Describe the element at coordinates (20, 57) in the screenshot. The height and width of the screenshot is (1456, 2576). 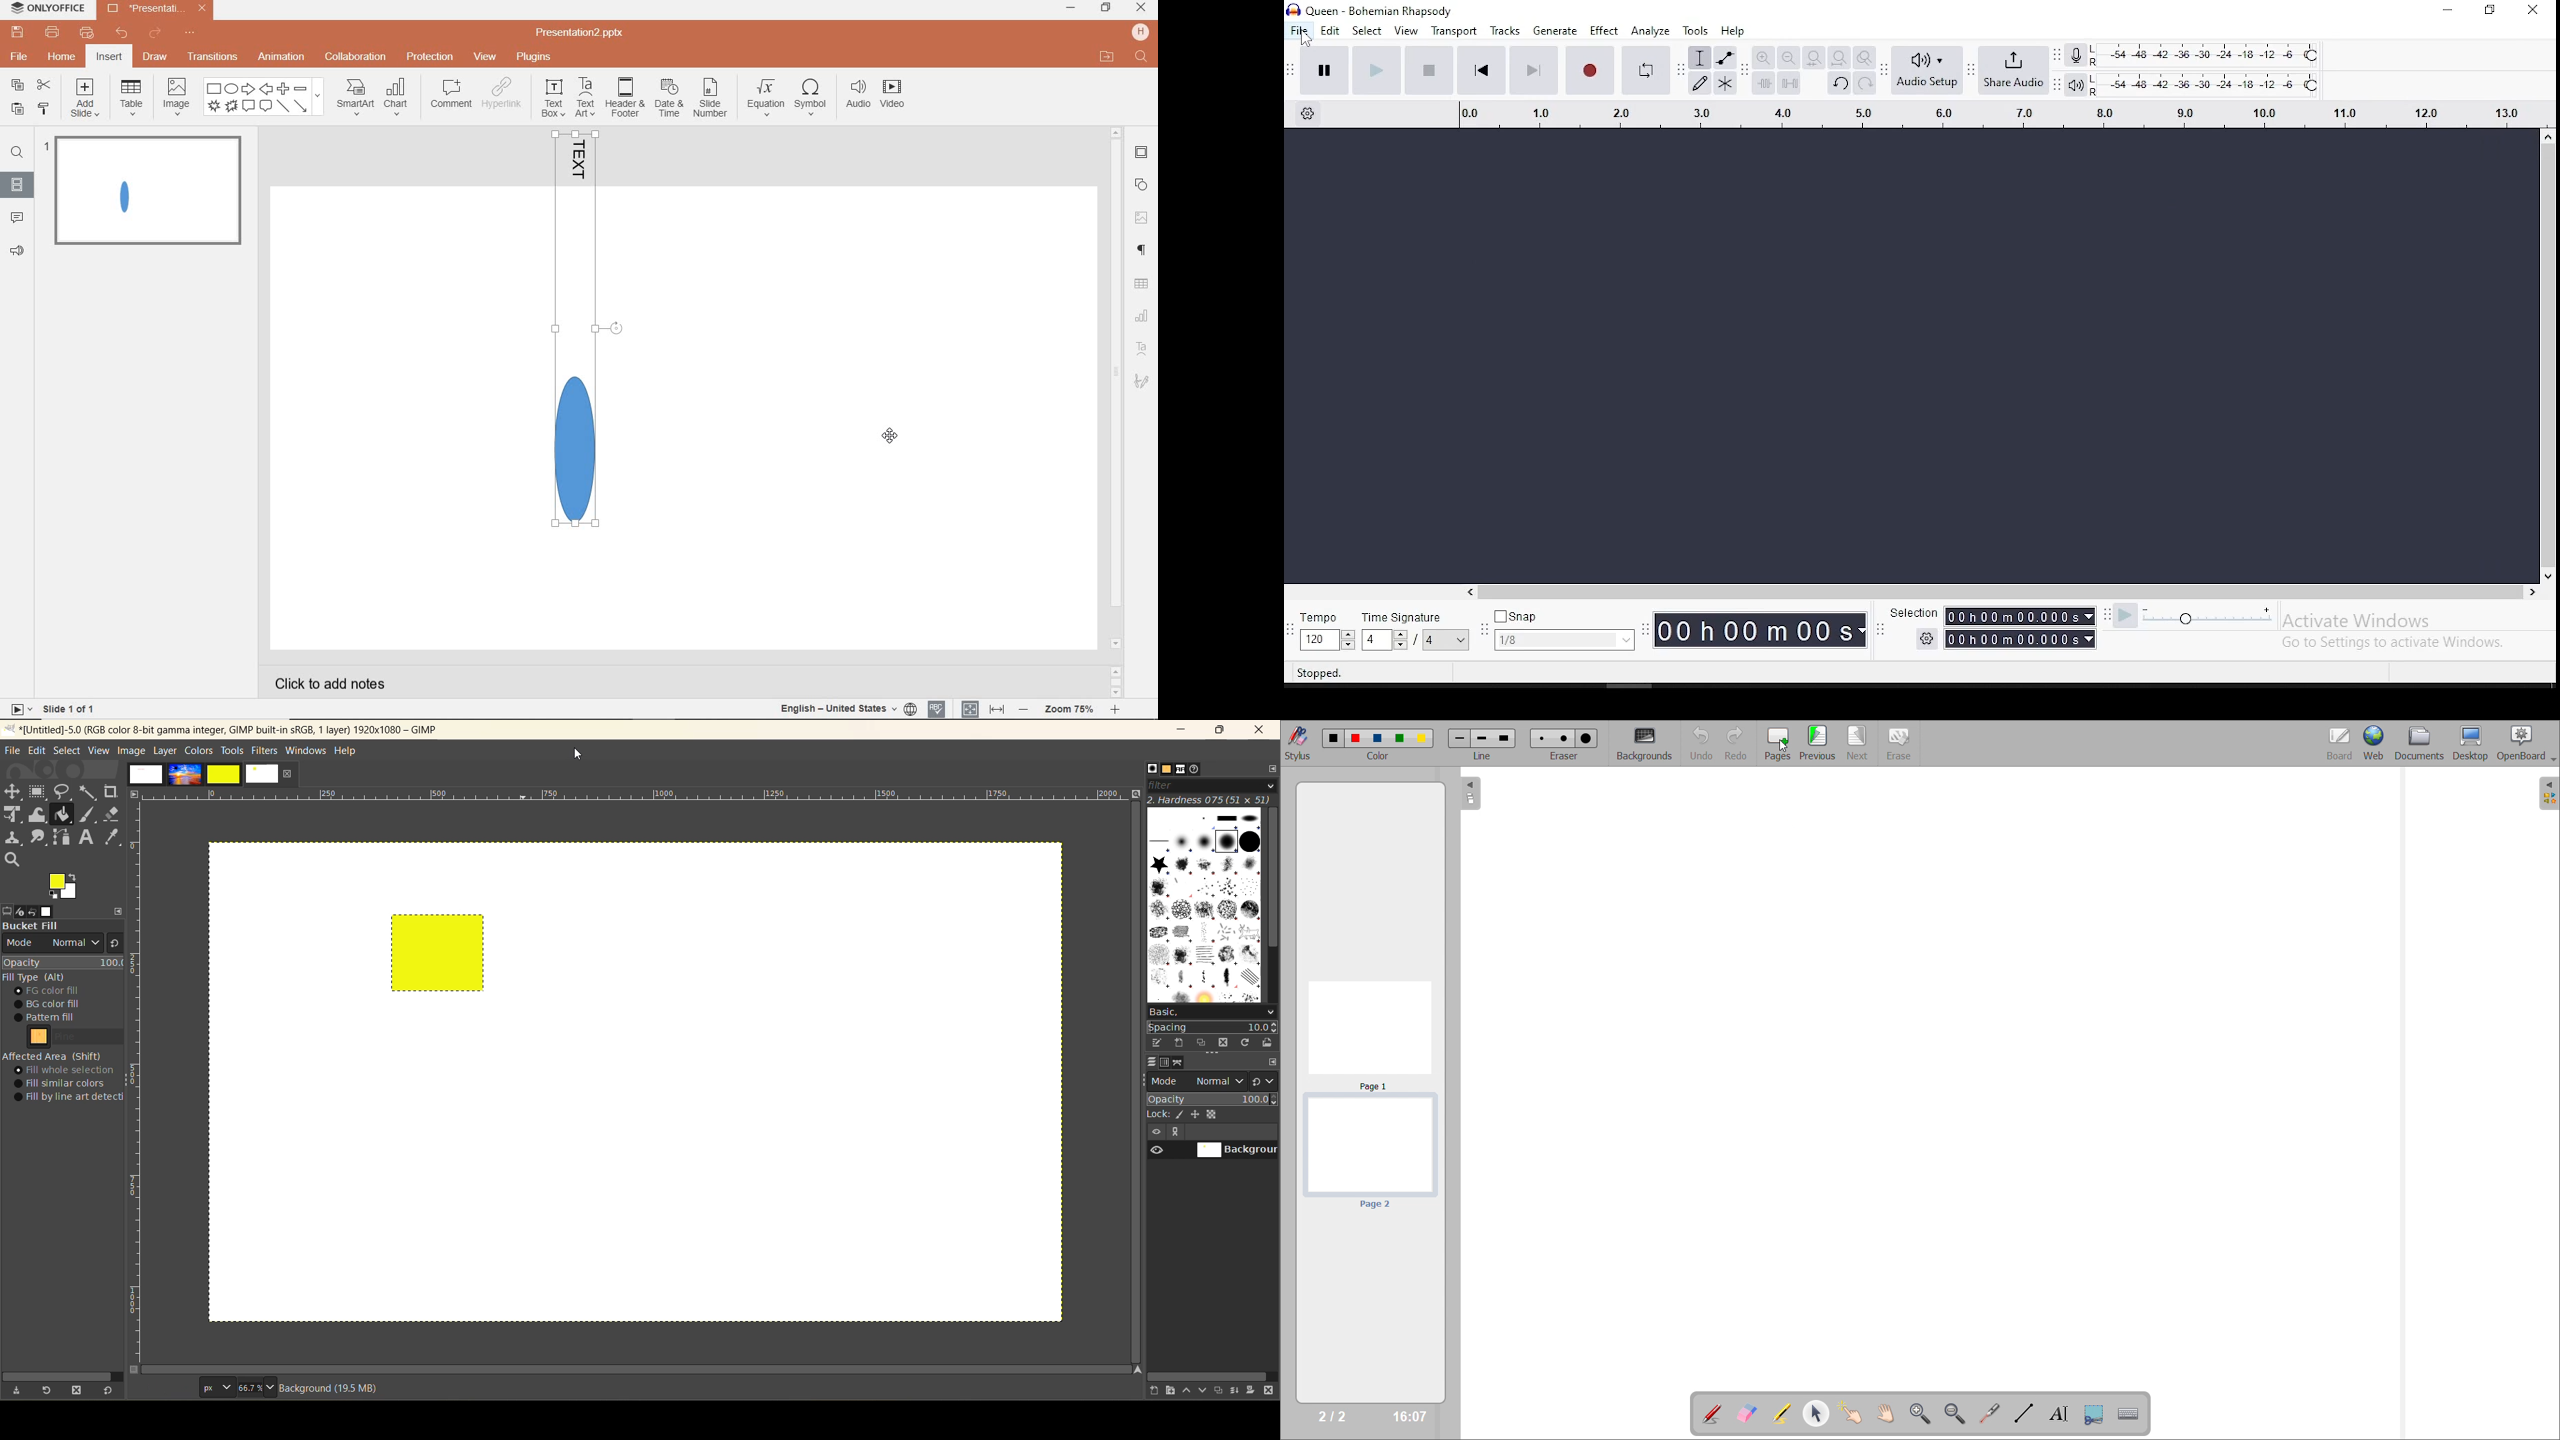
I see `file` at that location.